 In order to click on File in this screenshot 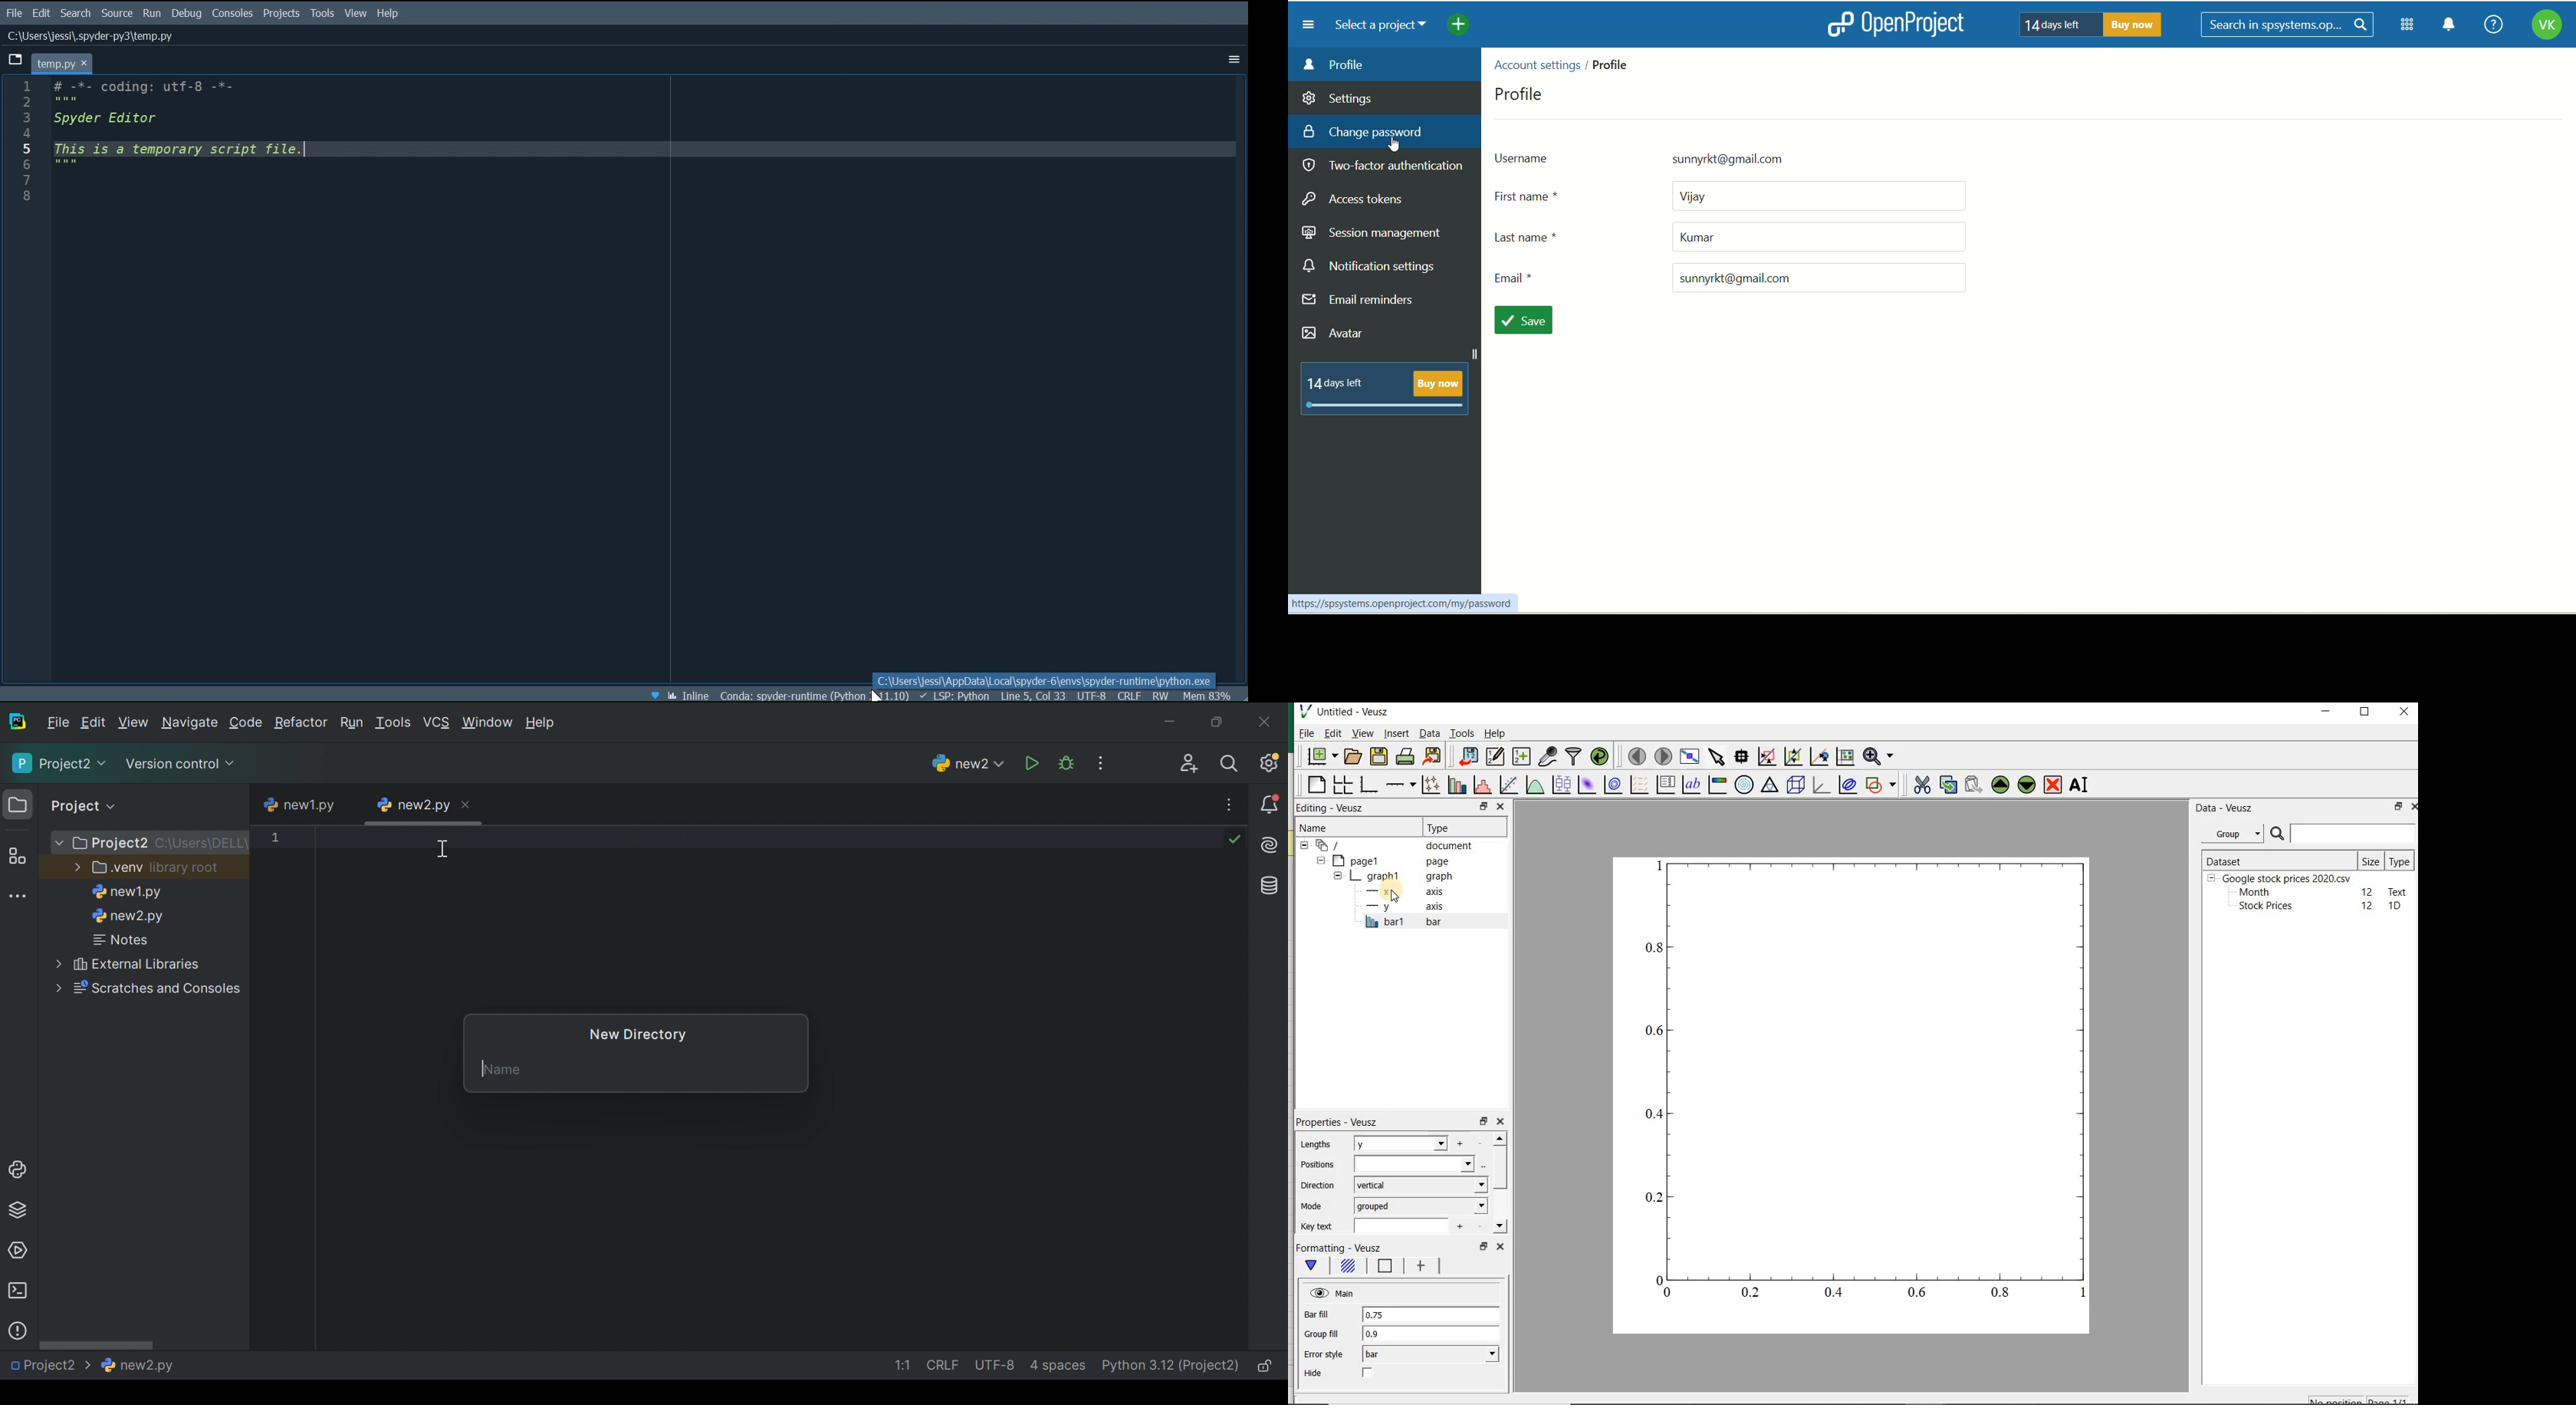, I will do `click(13, 12)`.